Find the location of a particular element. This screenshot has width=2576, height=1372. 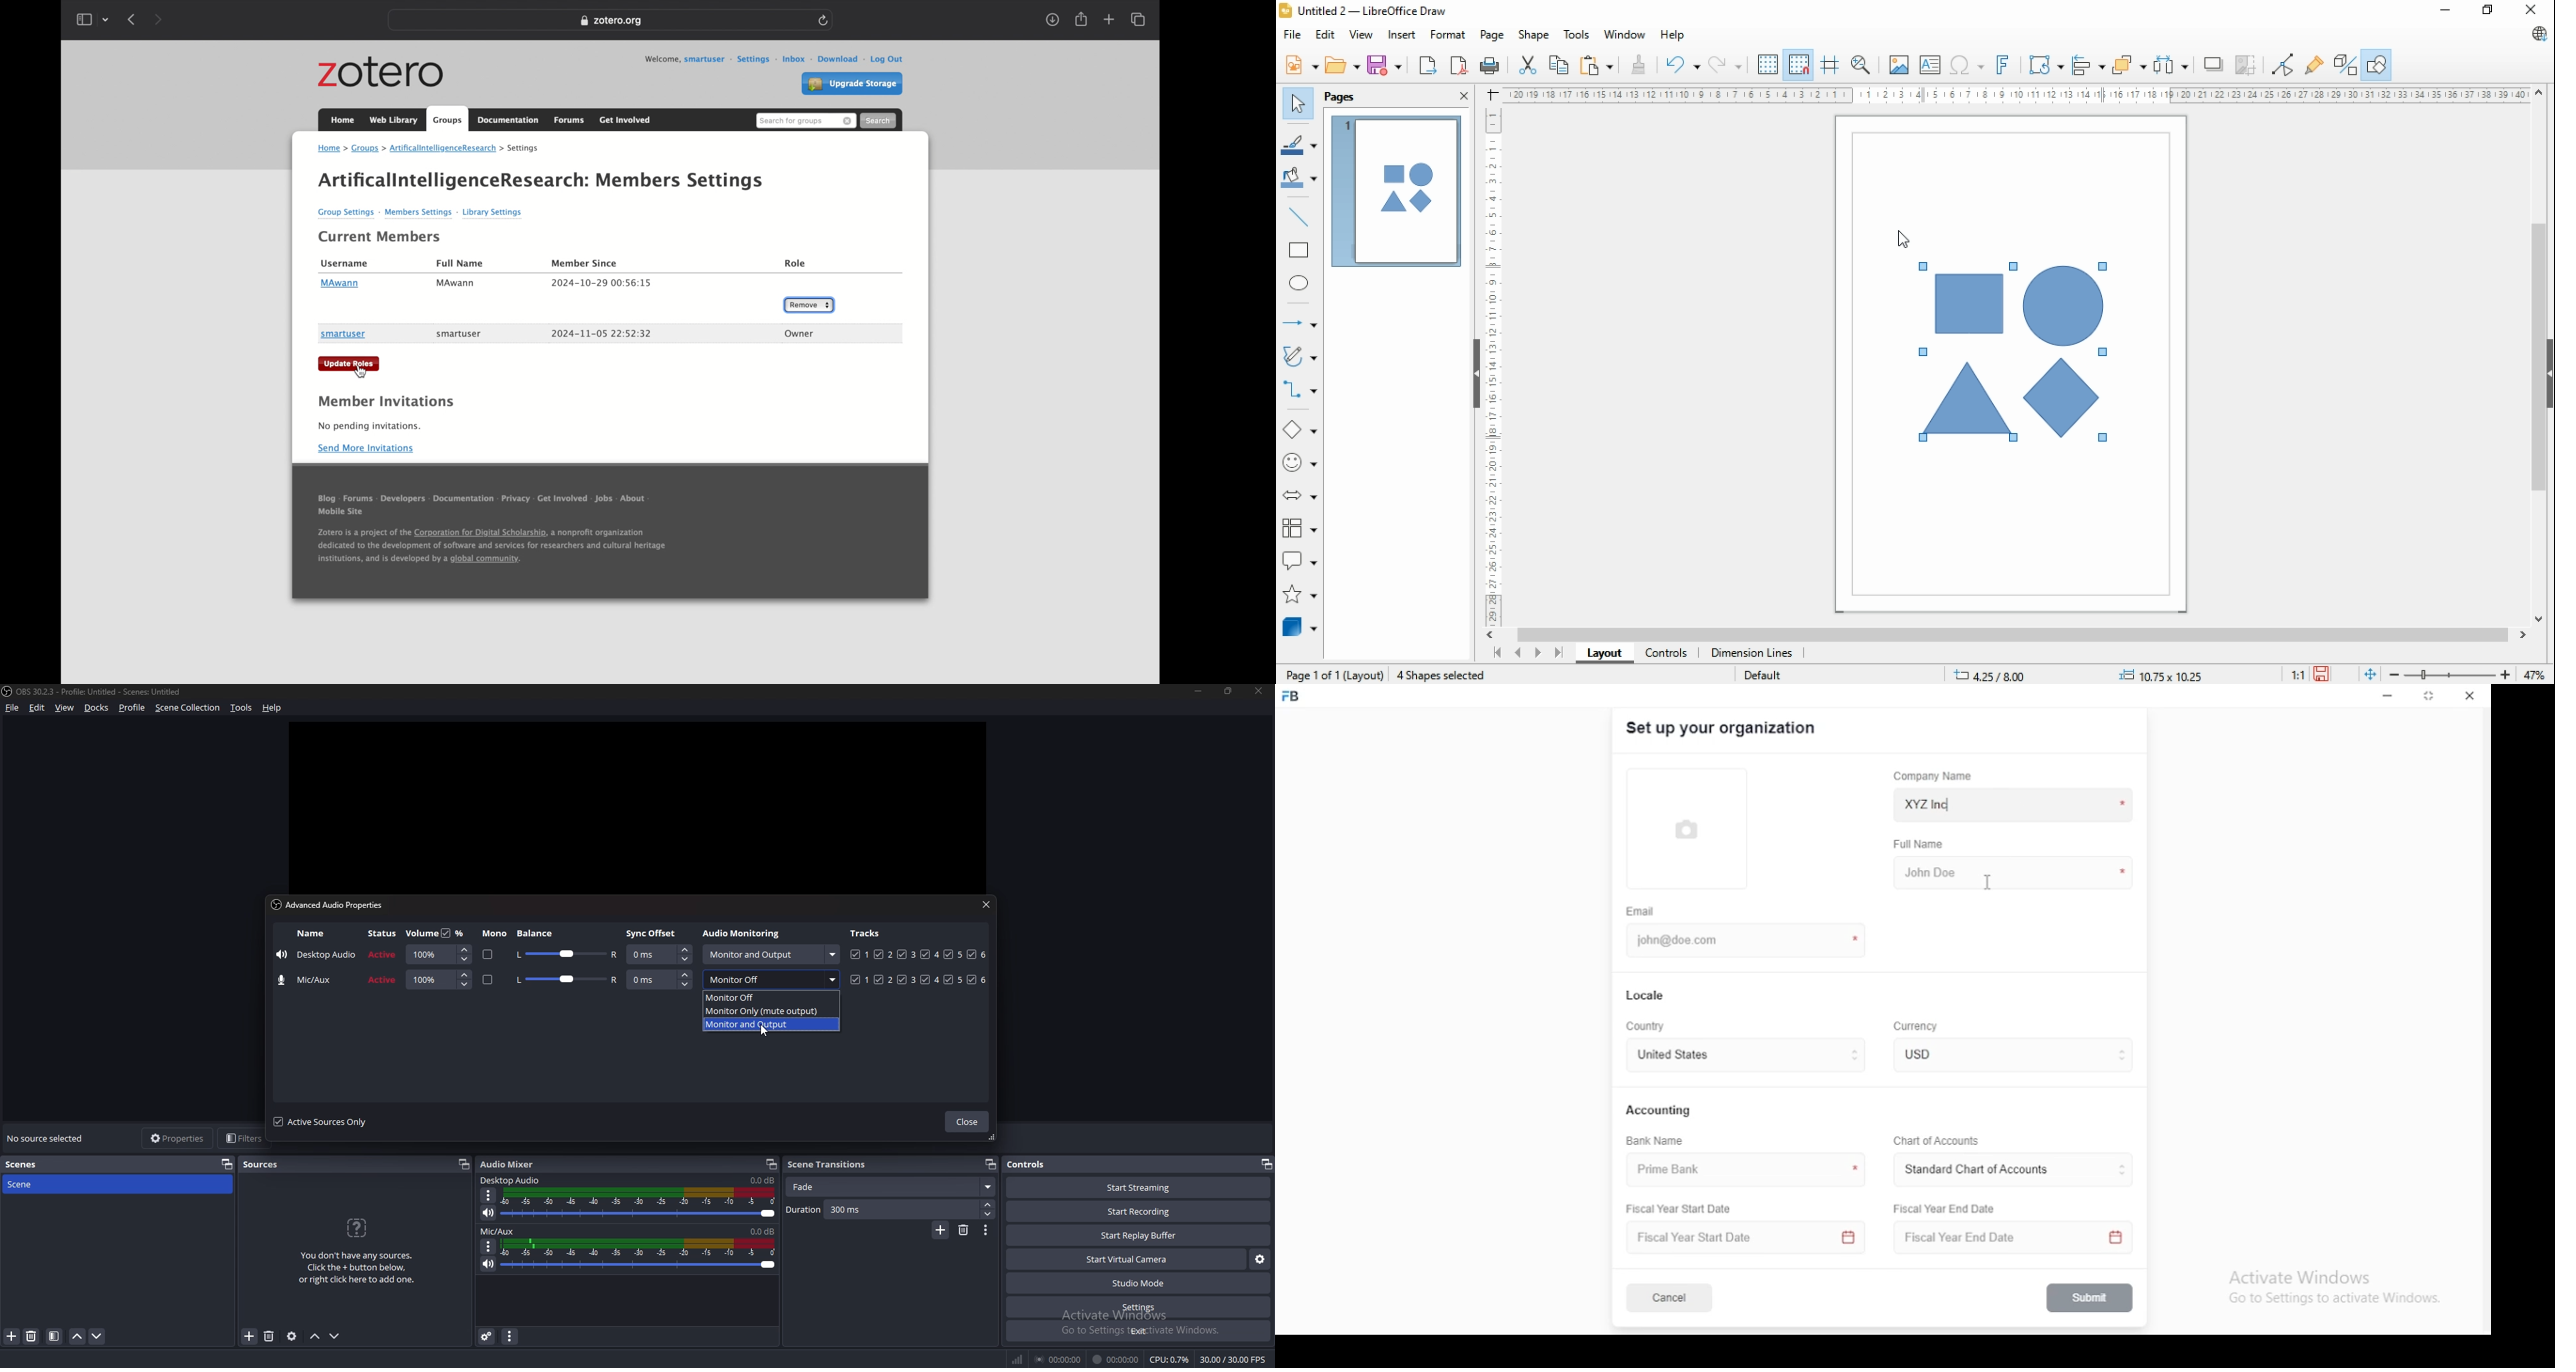

start recording is located at coordinates (1140, 1211).